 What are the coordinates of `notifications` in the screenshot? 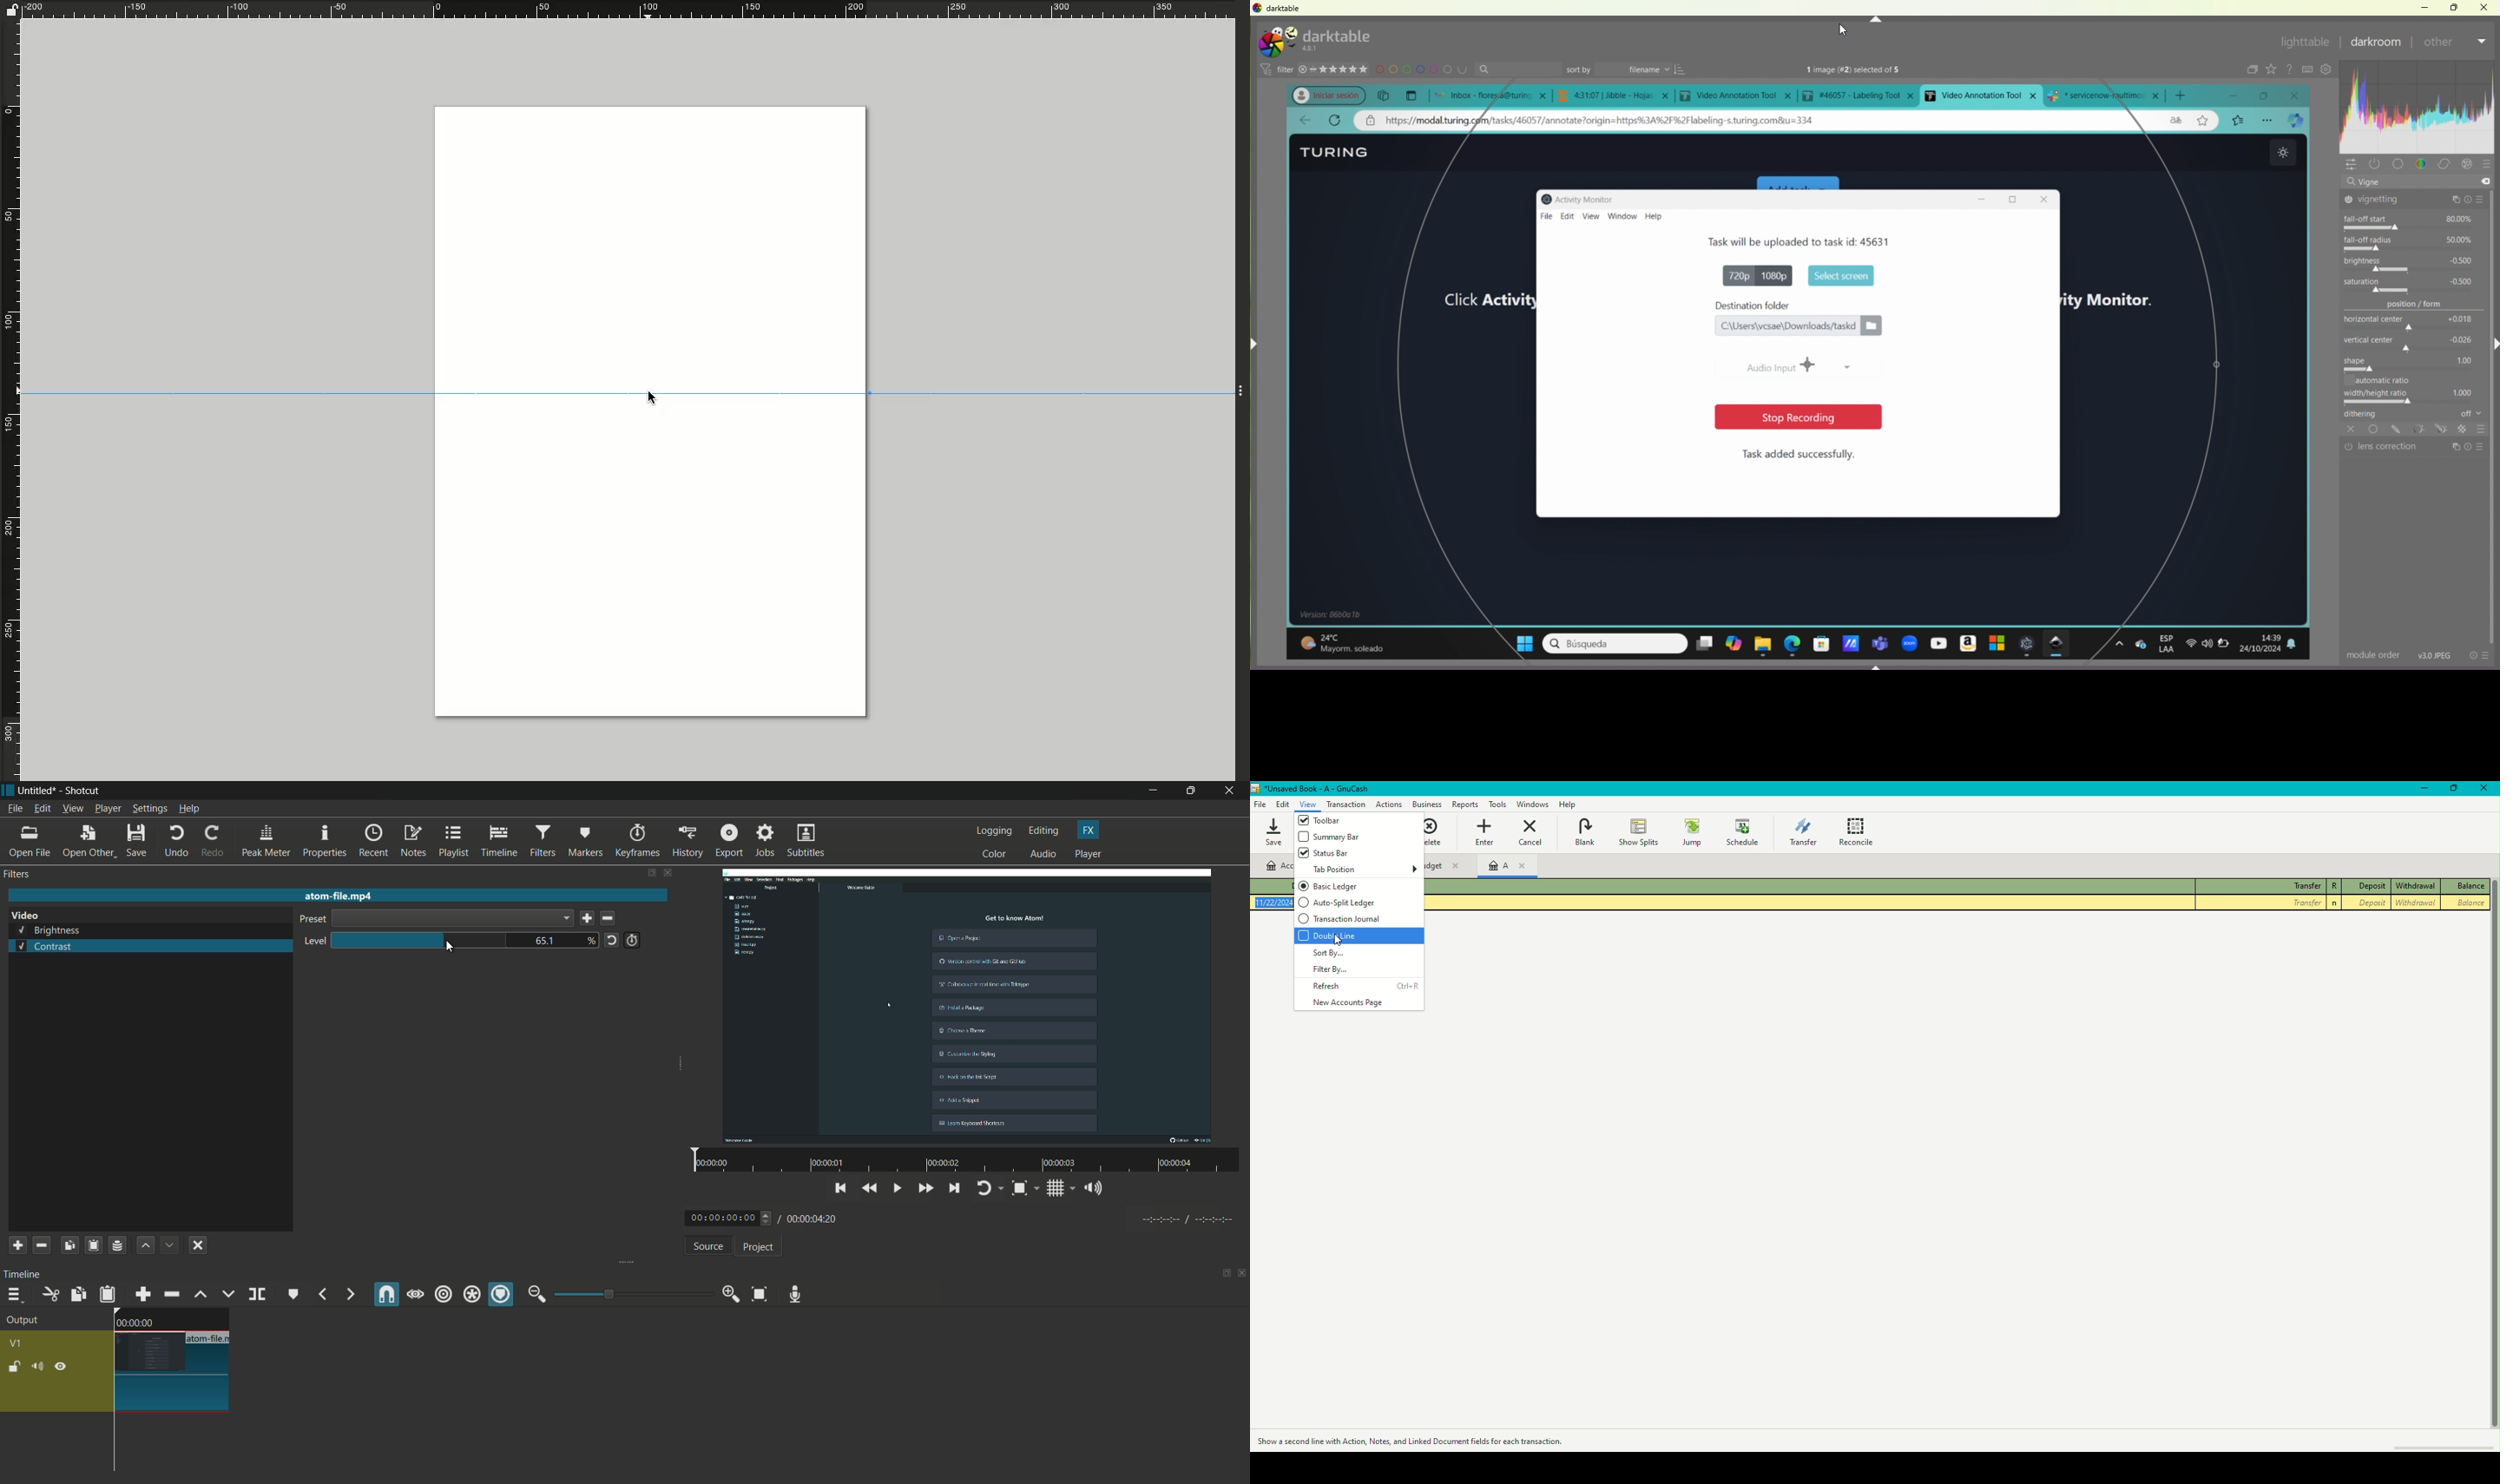 It's located at (2299, 645).